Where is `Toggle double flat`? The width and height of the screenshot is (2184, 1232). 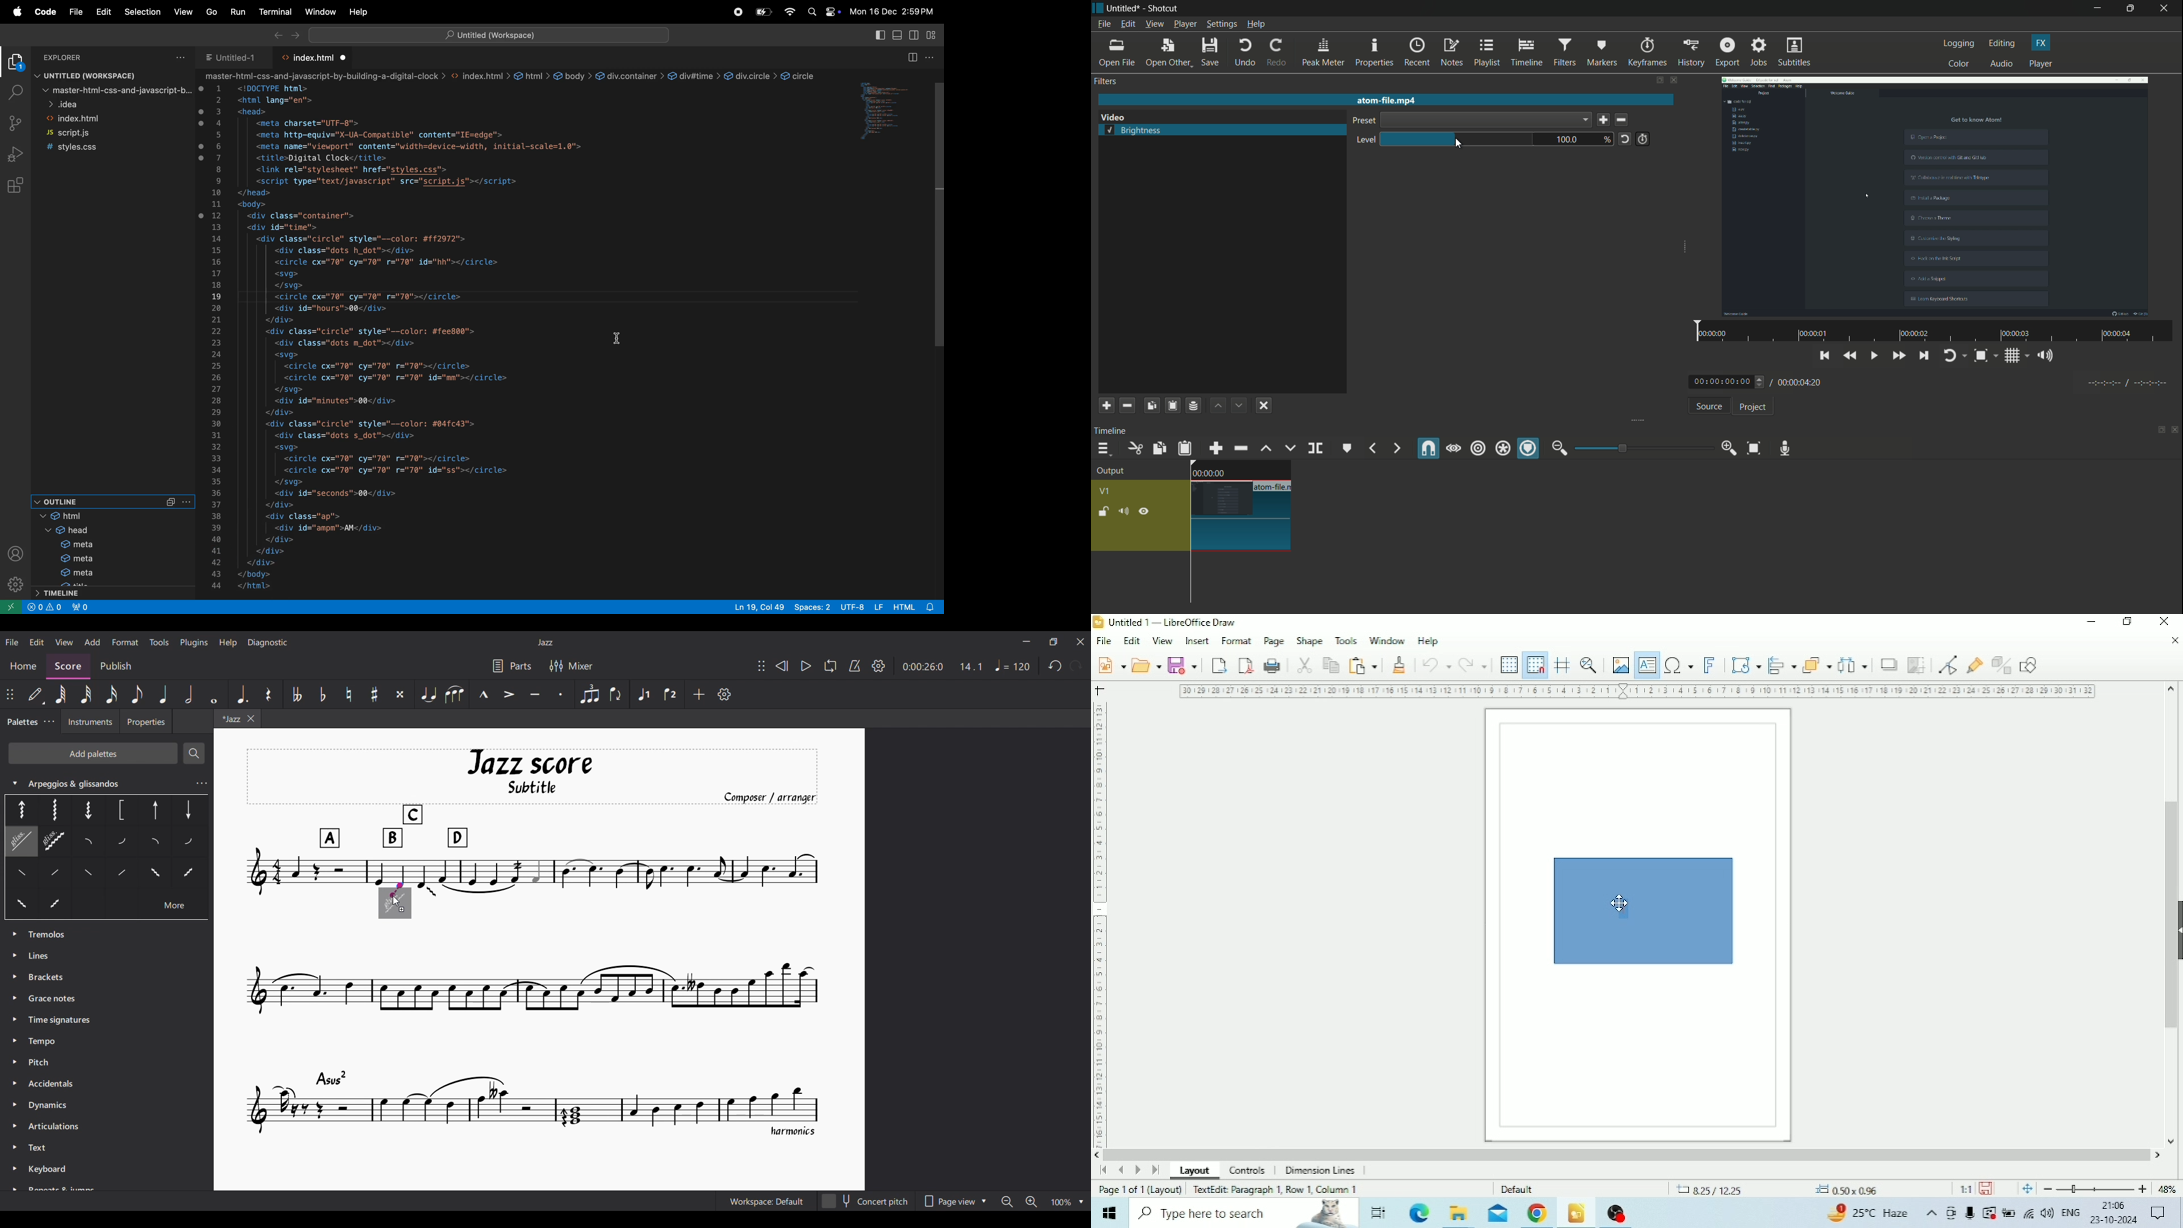 Toggle double flat is located at coordinates (297, 694).